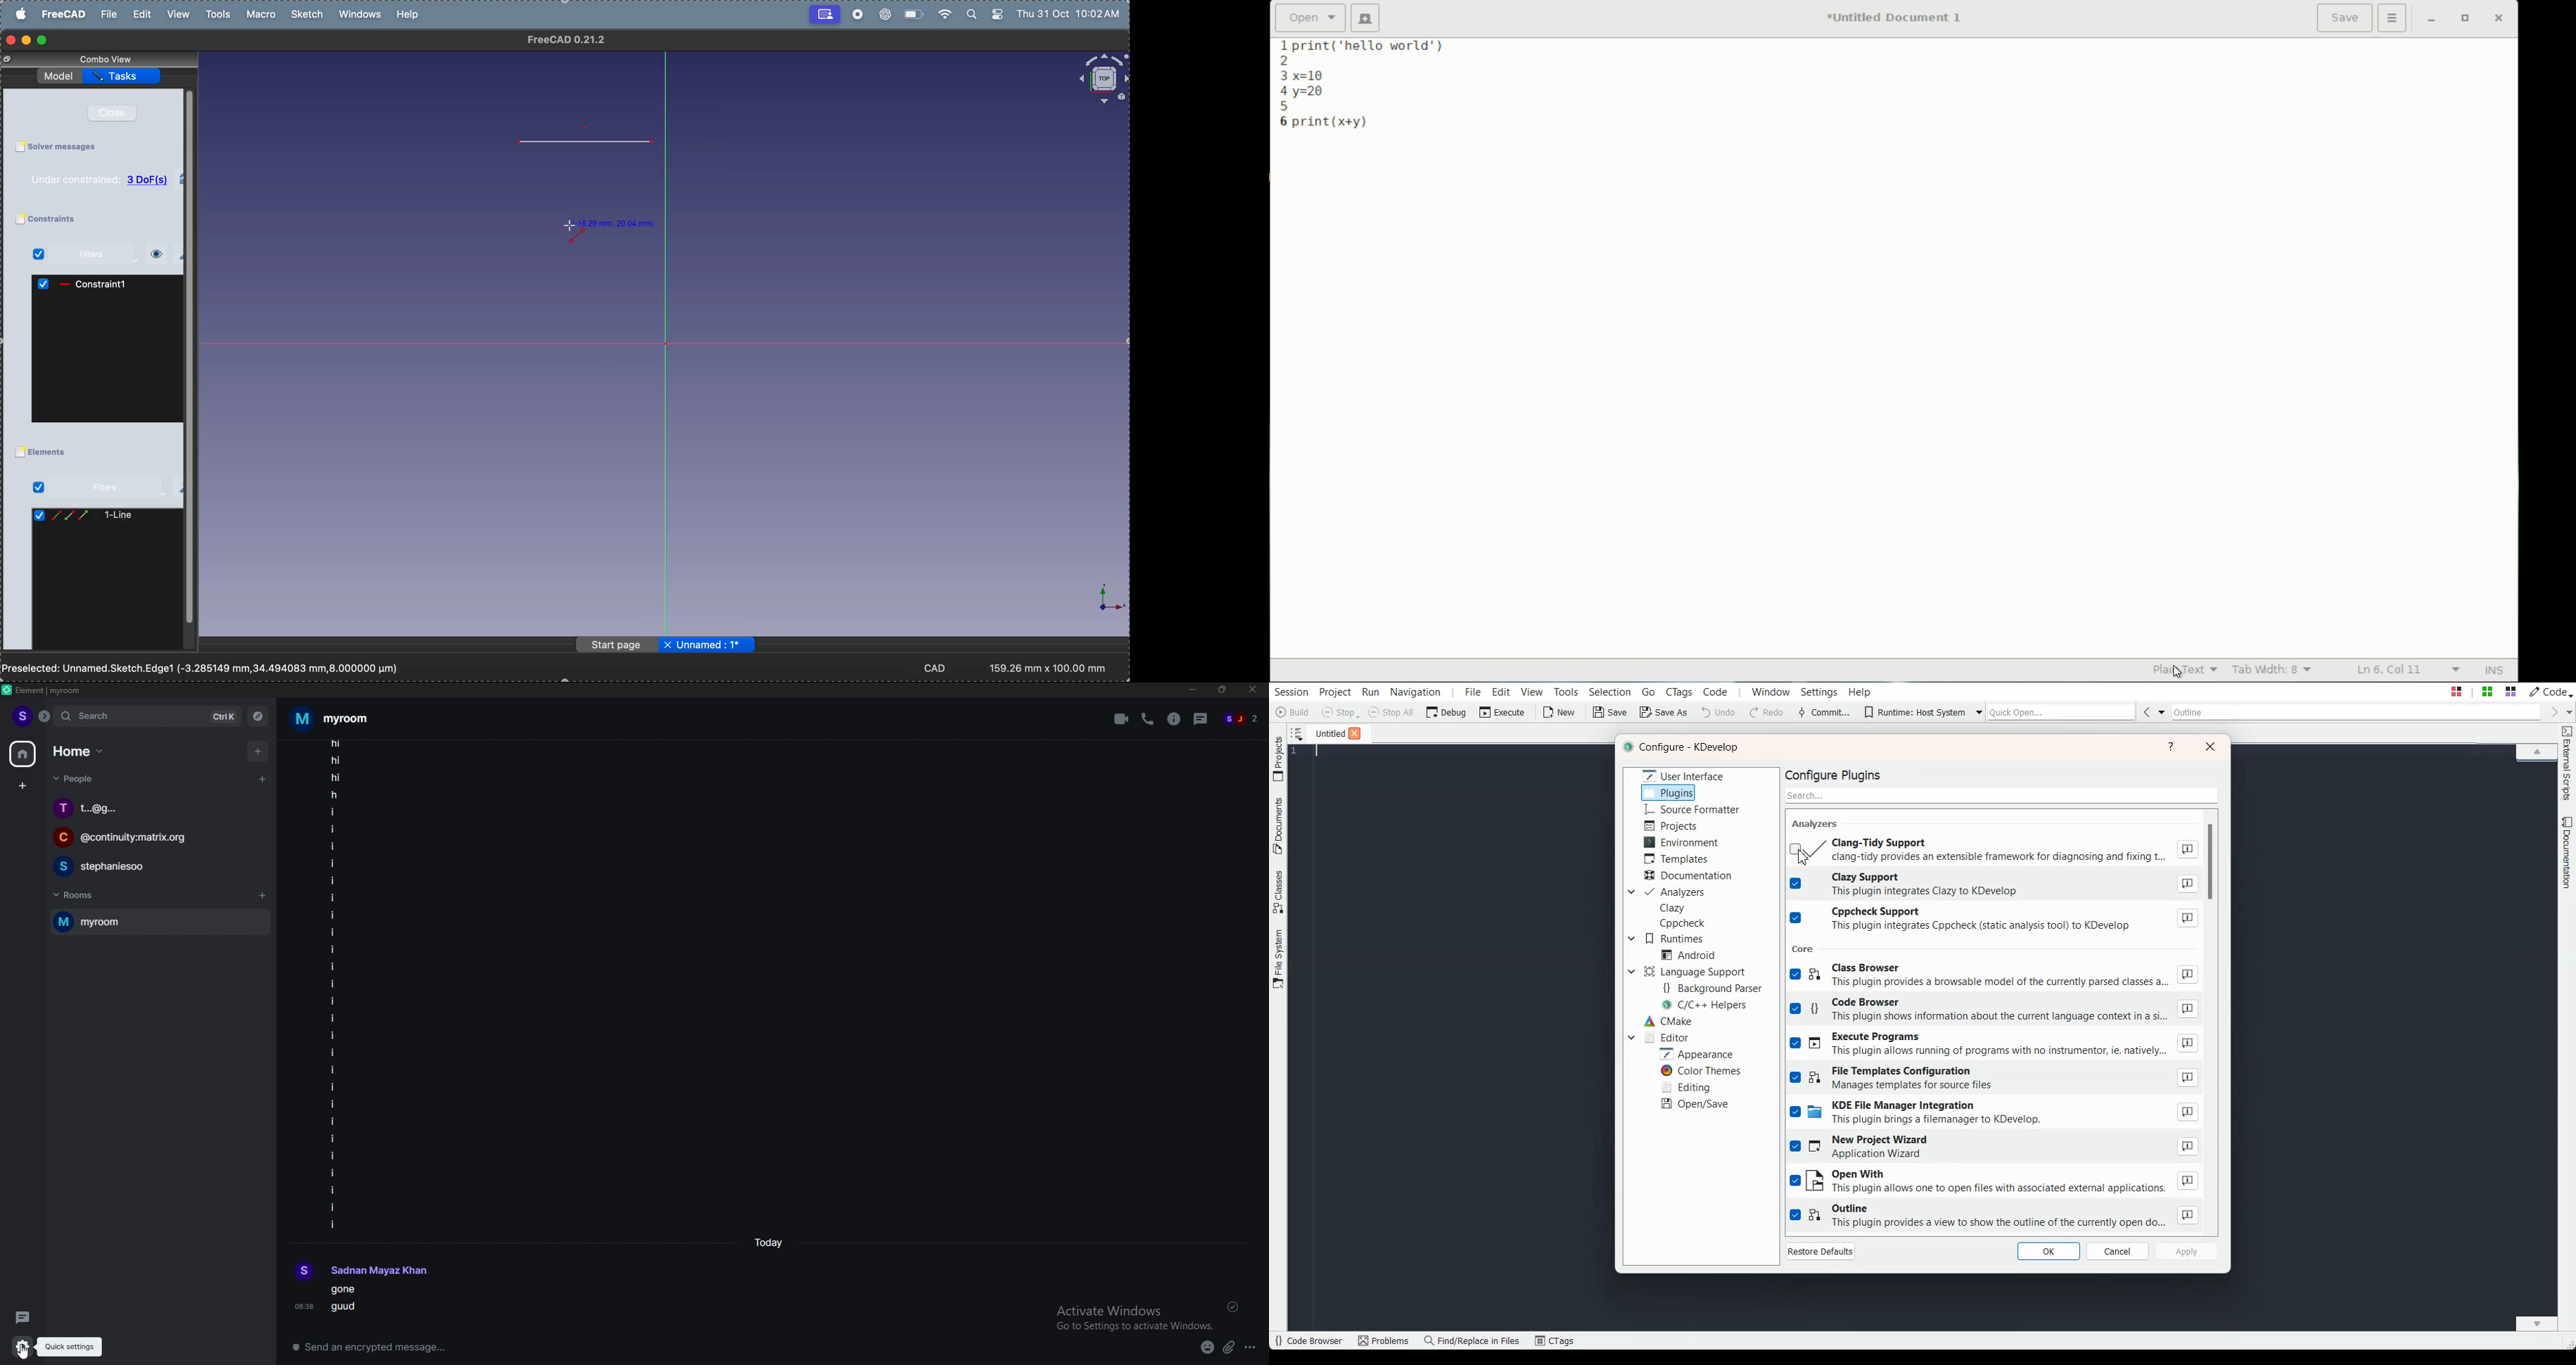  I want to click on Go, so click(1650, 691).